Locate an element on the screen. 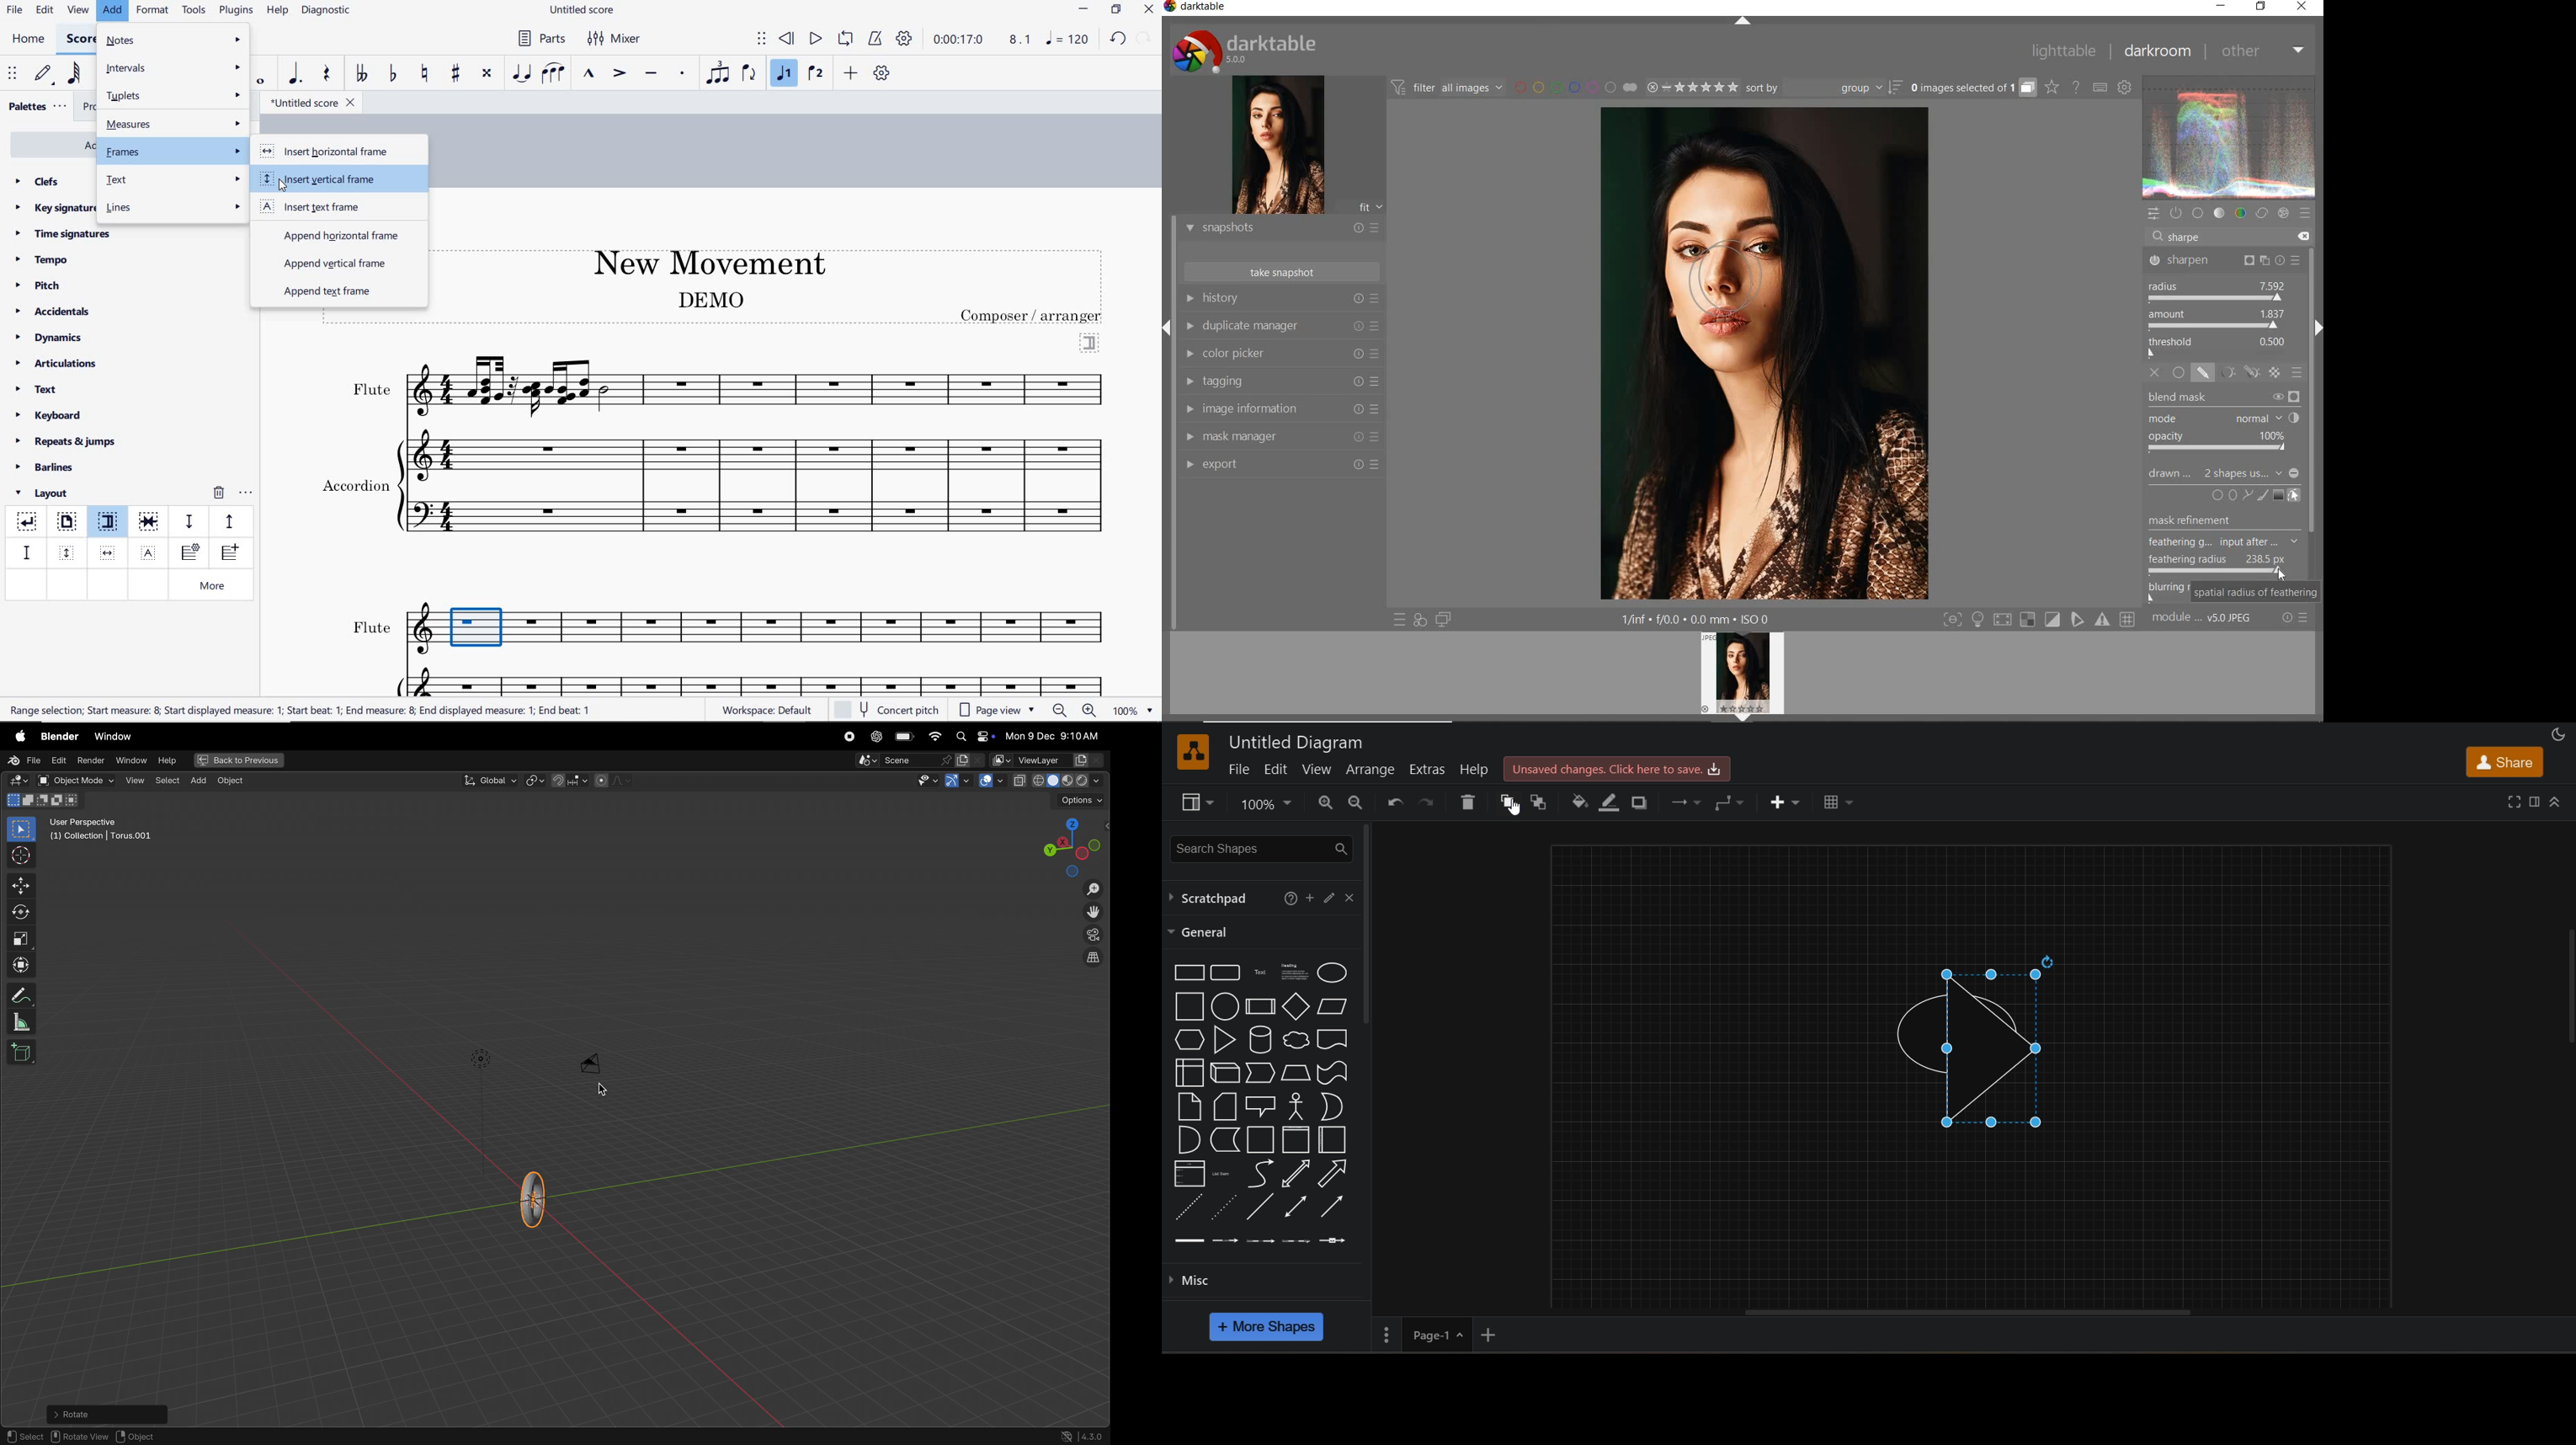 The height and width of the screenshot is (1456, 2576). apple menu is located at coordinates (18, 736).